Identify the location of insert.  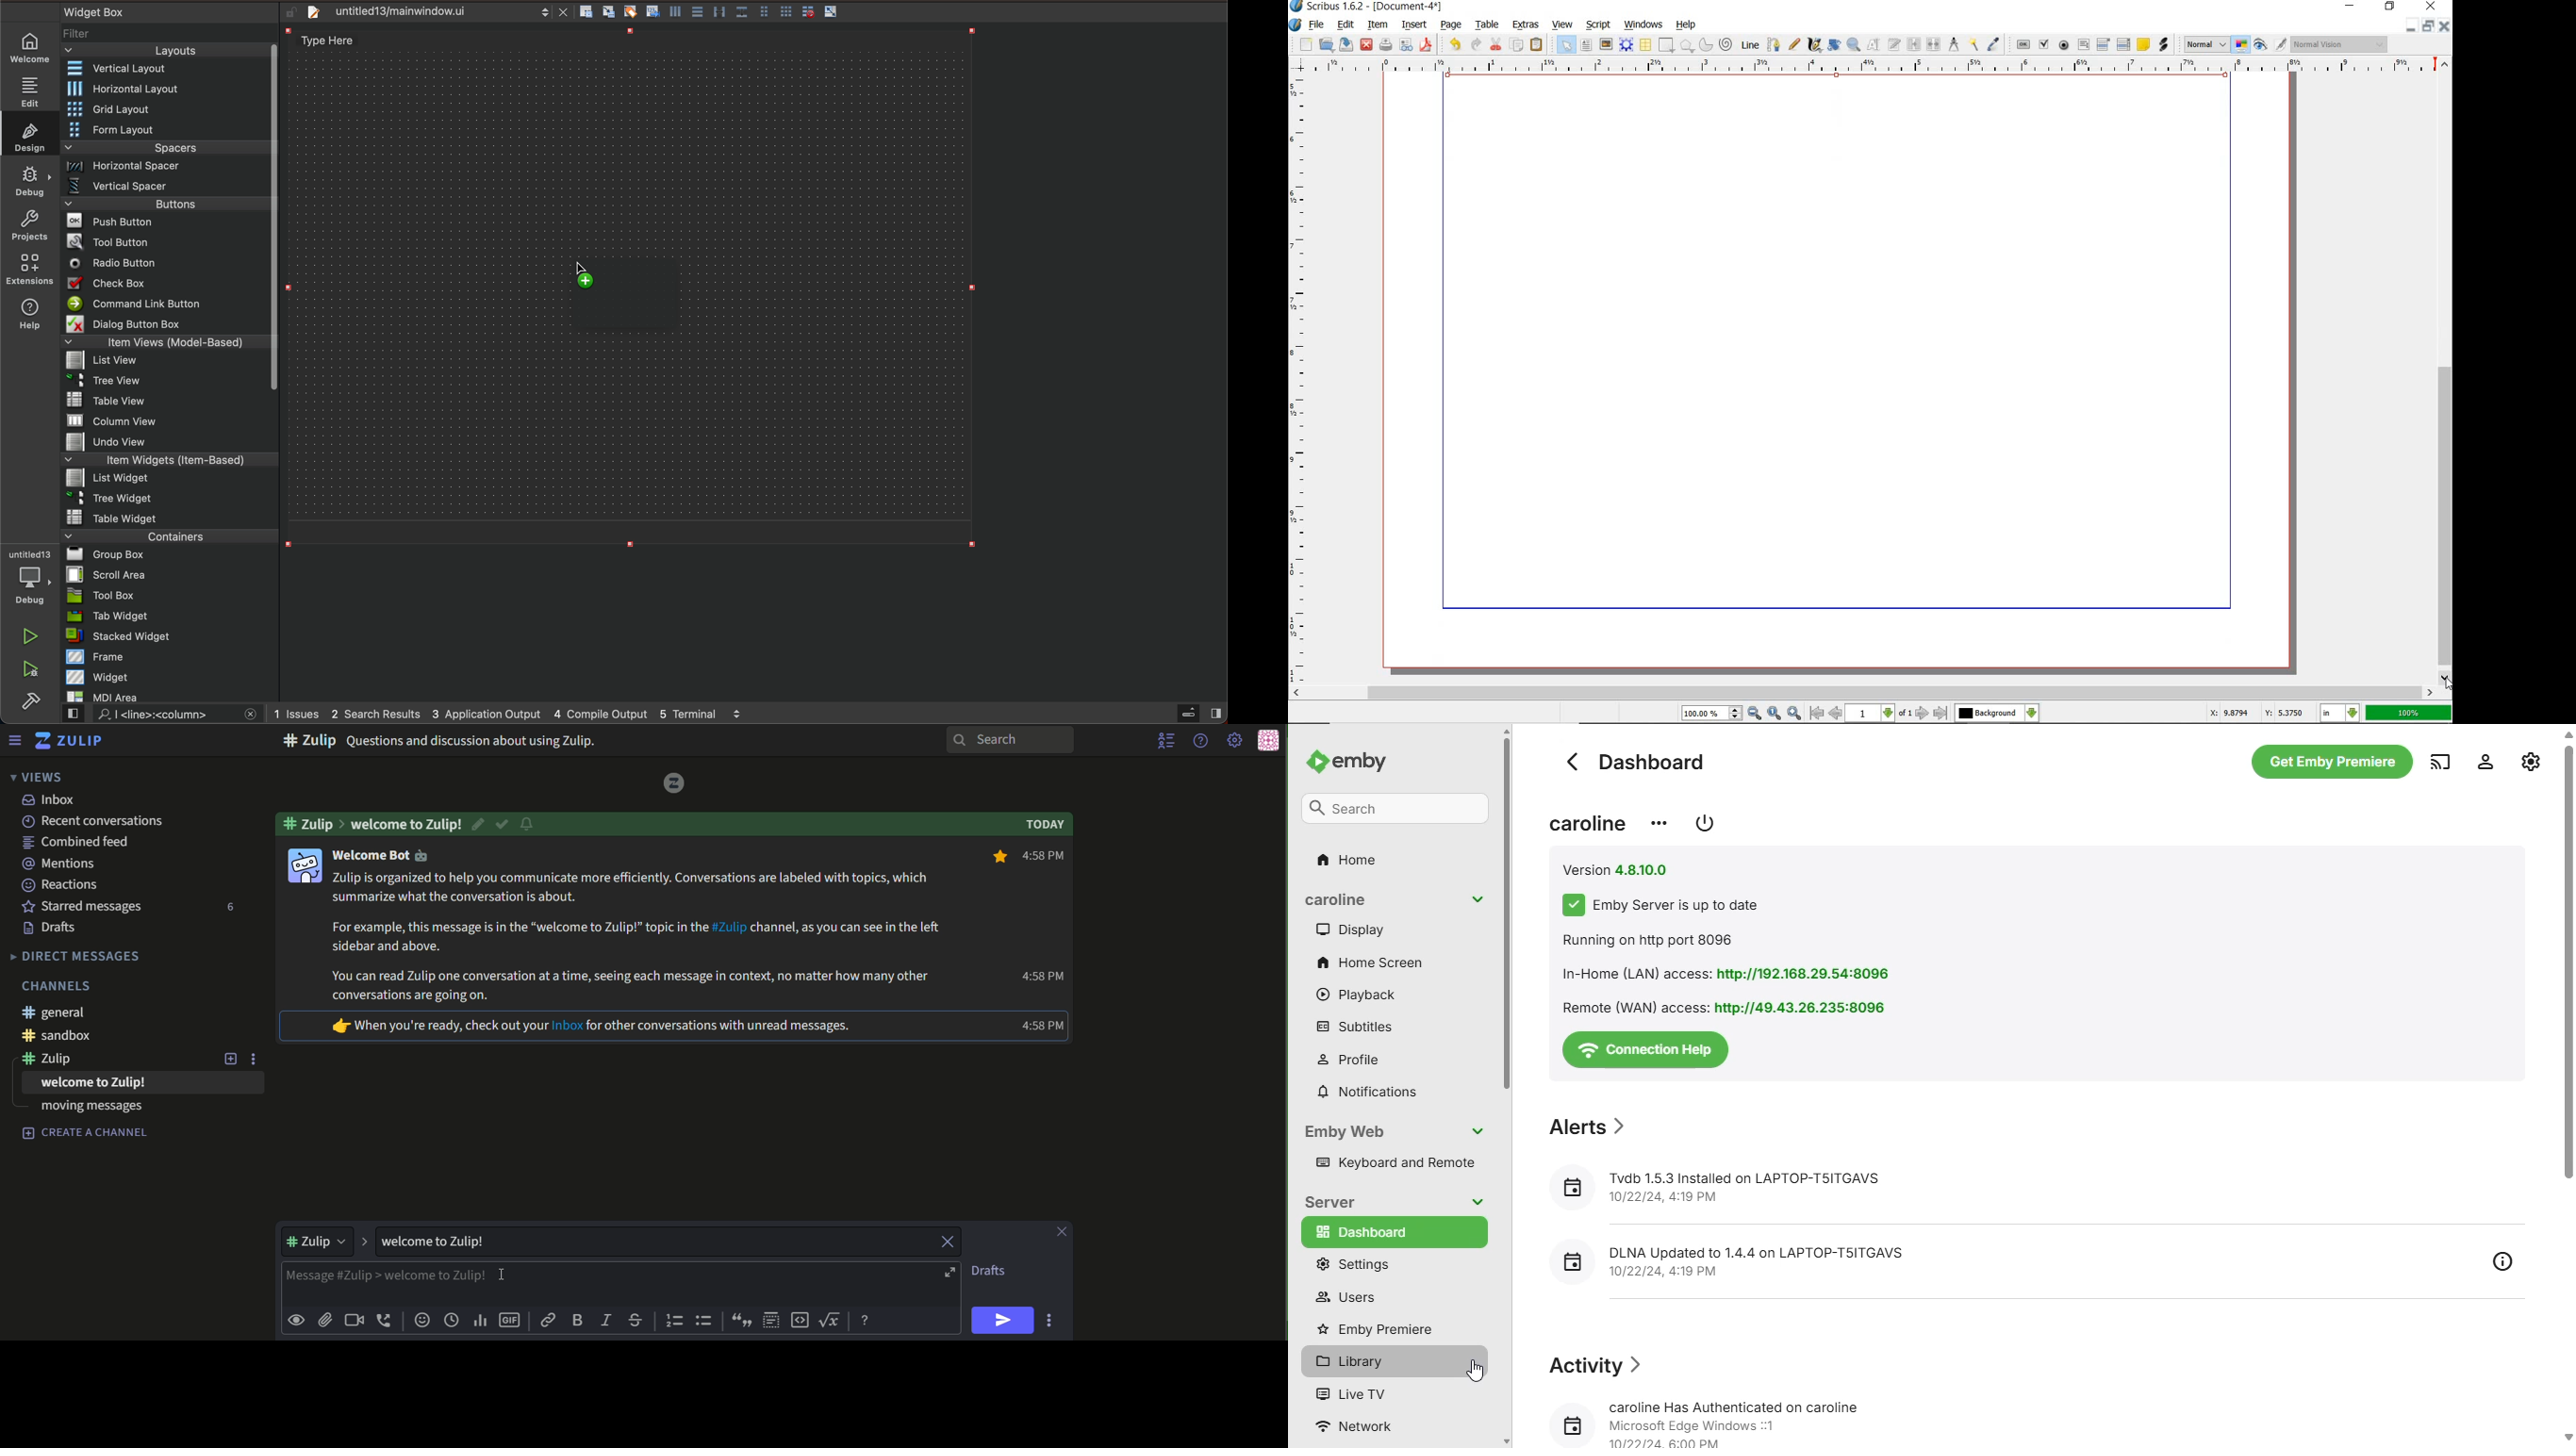
(1414, 24).